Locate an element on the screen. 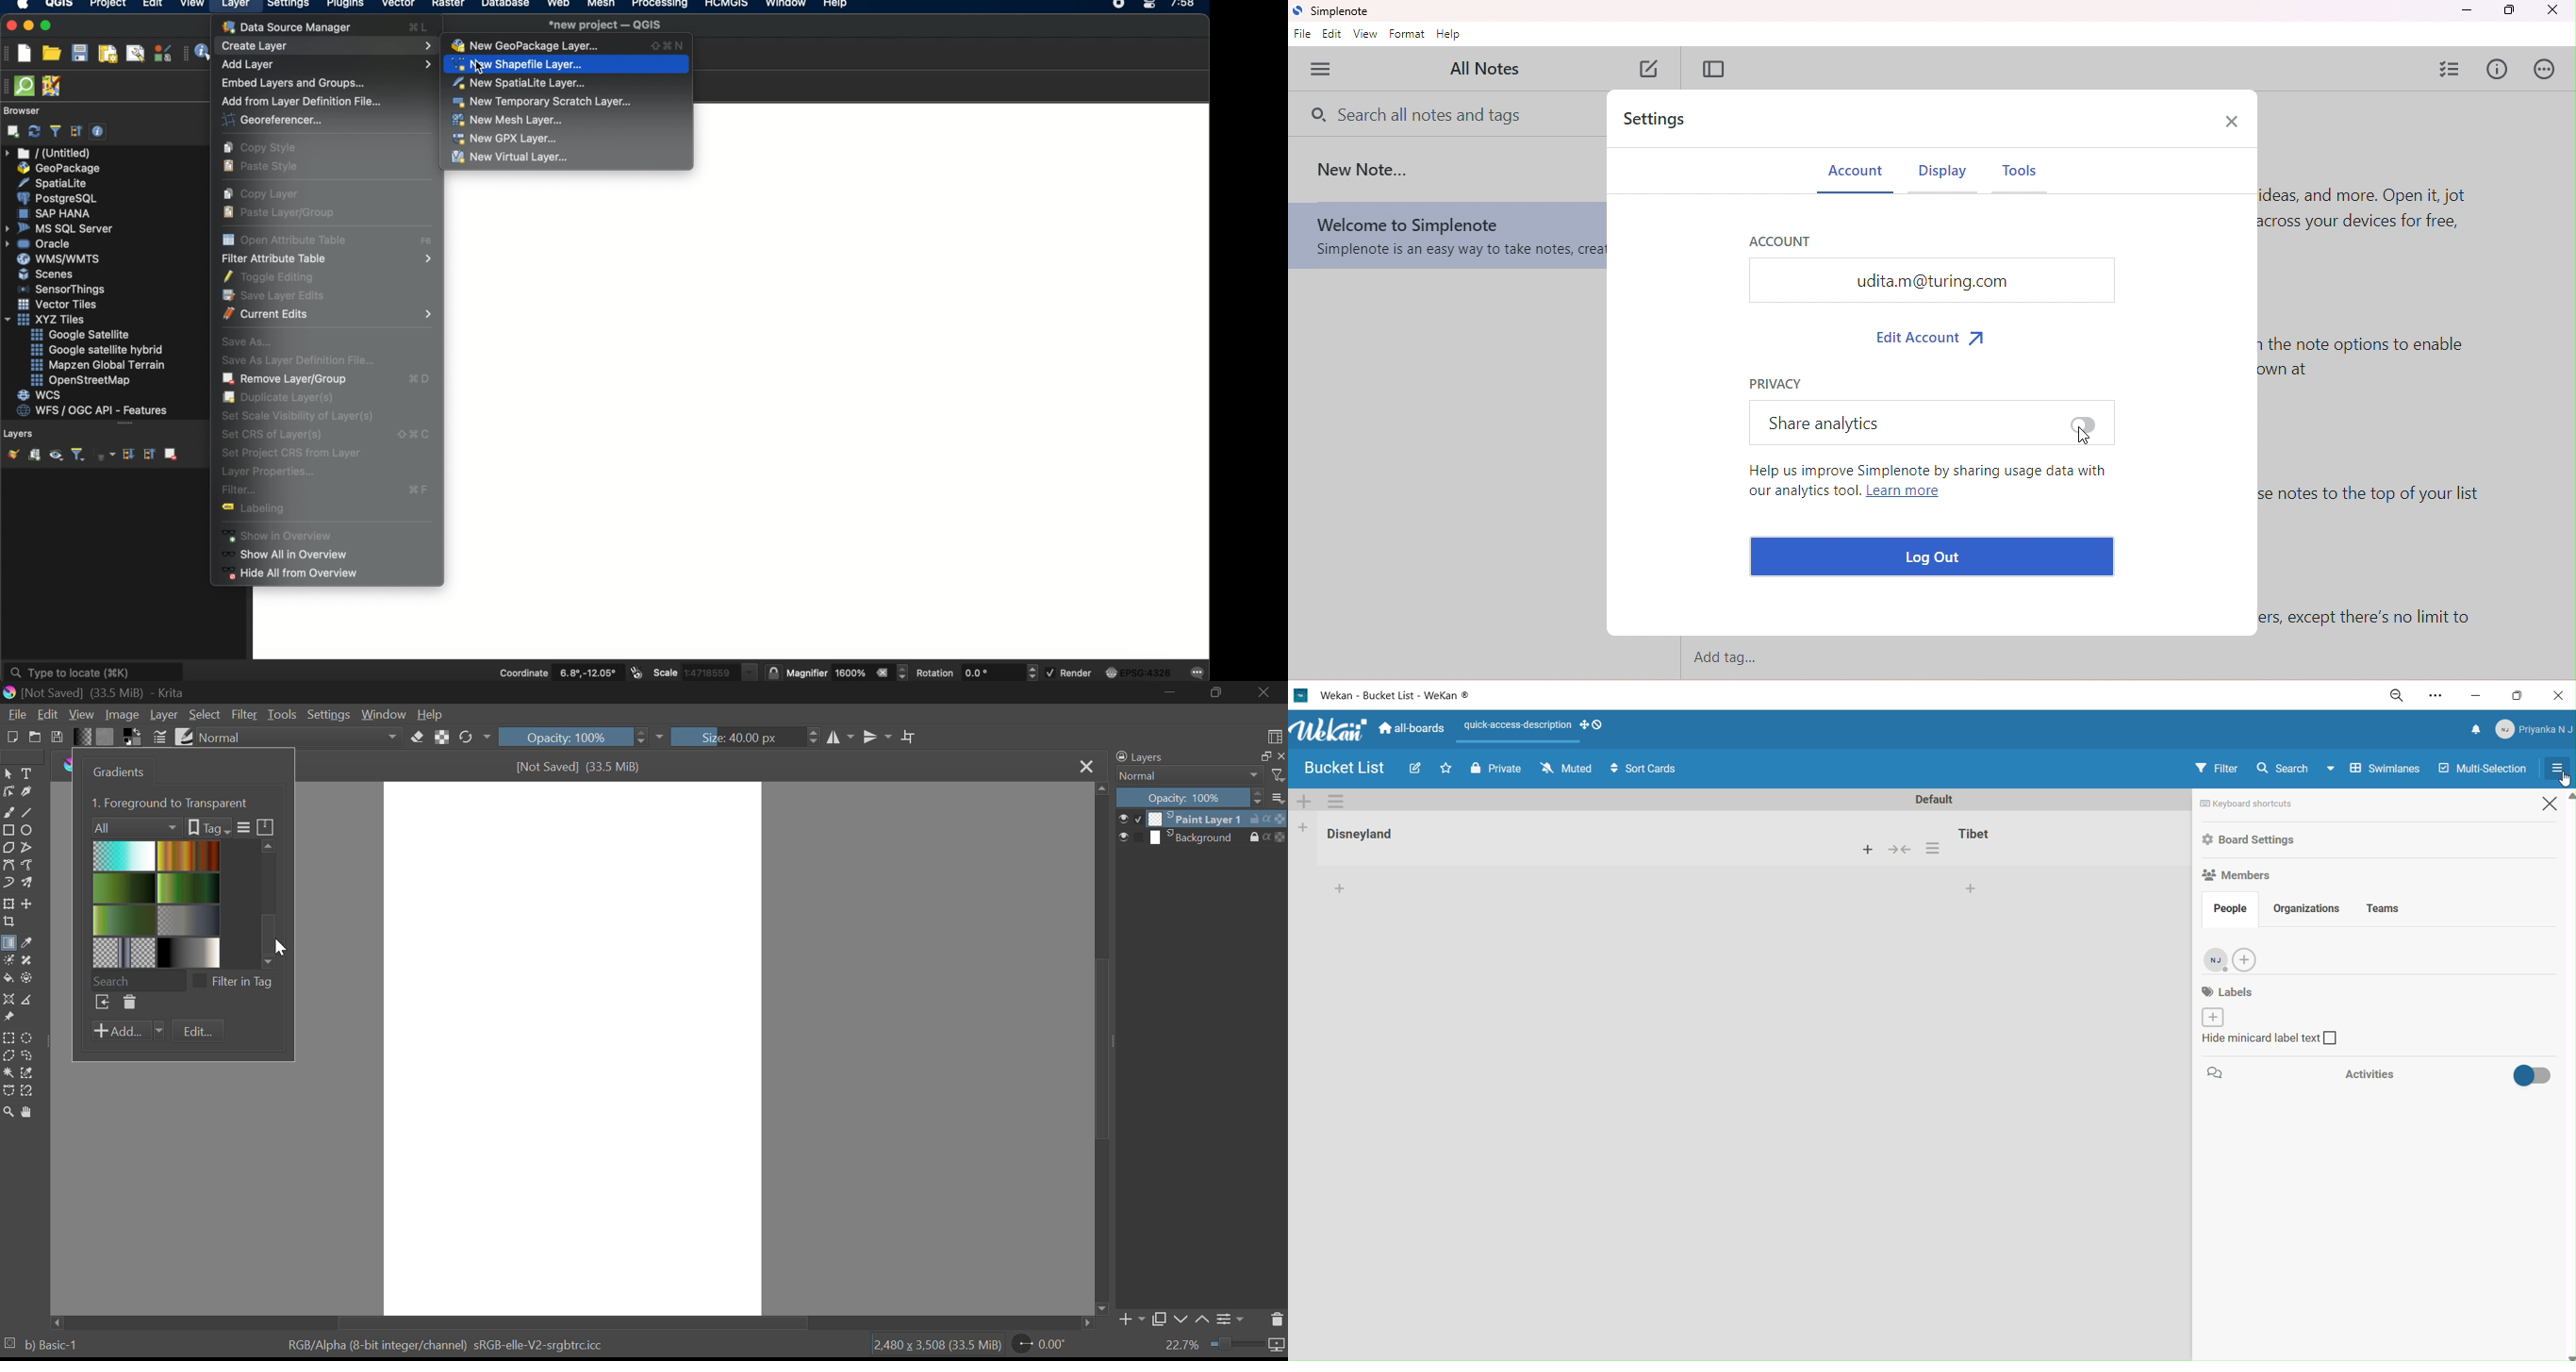 Image resolution: width=2576 pixels, height=1372 pixels. member menu pop up title is located at coordinates (2534, 729).